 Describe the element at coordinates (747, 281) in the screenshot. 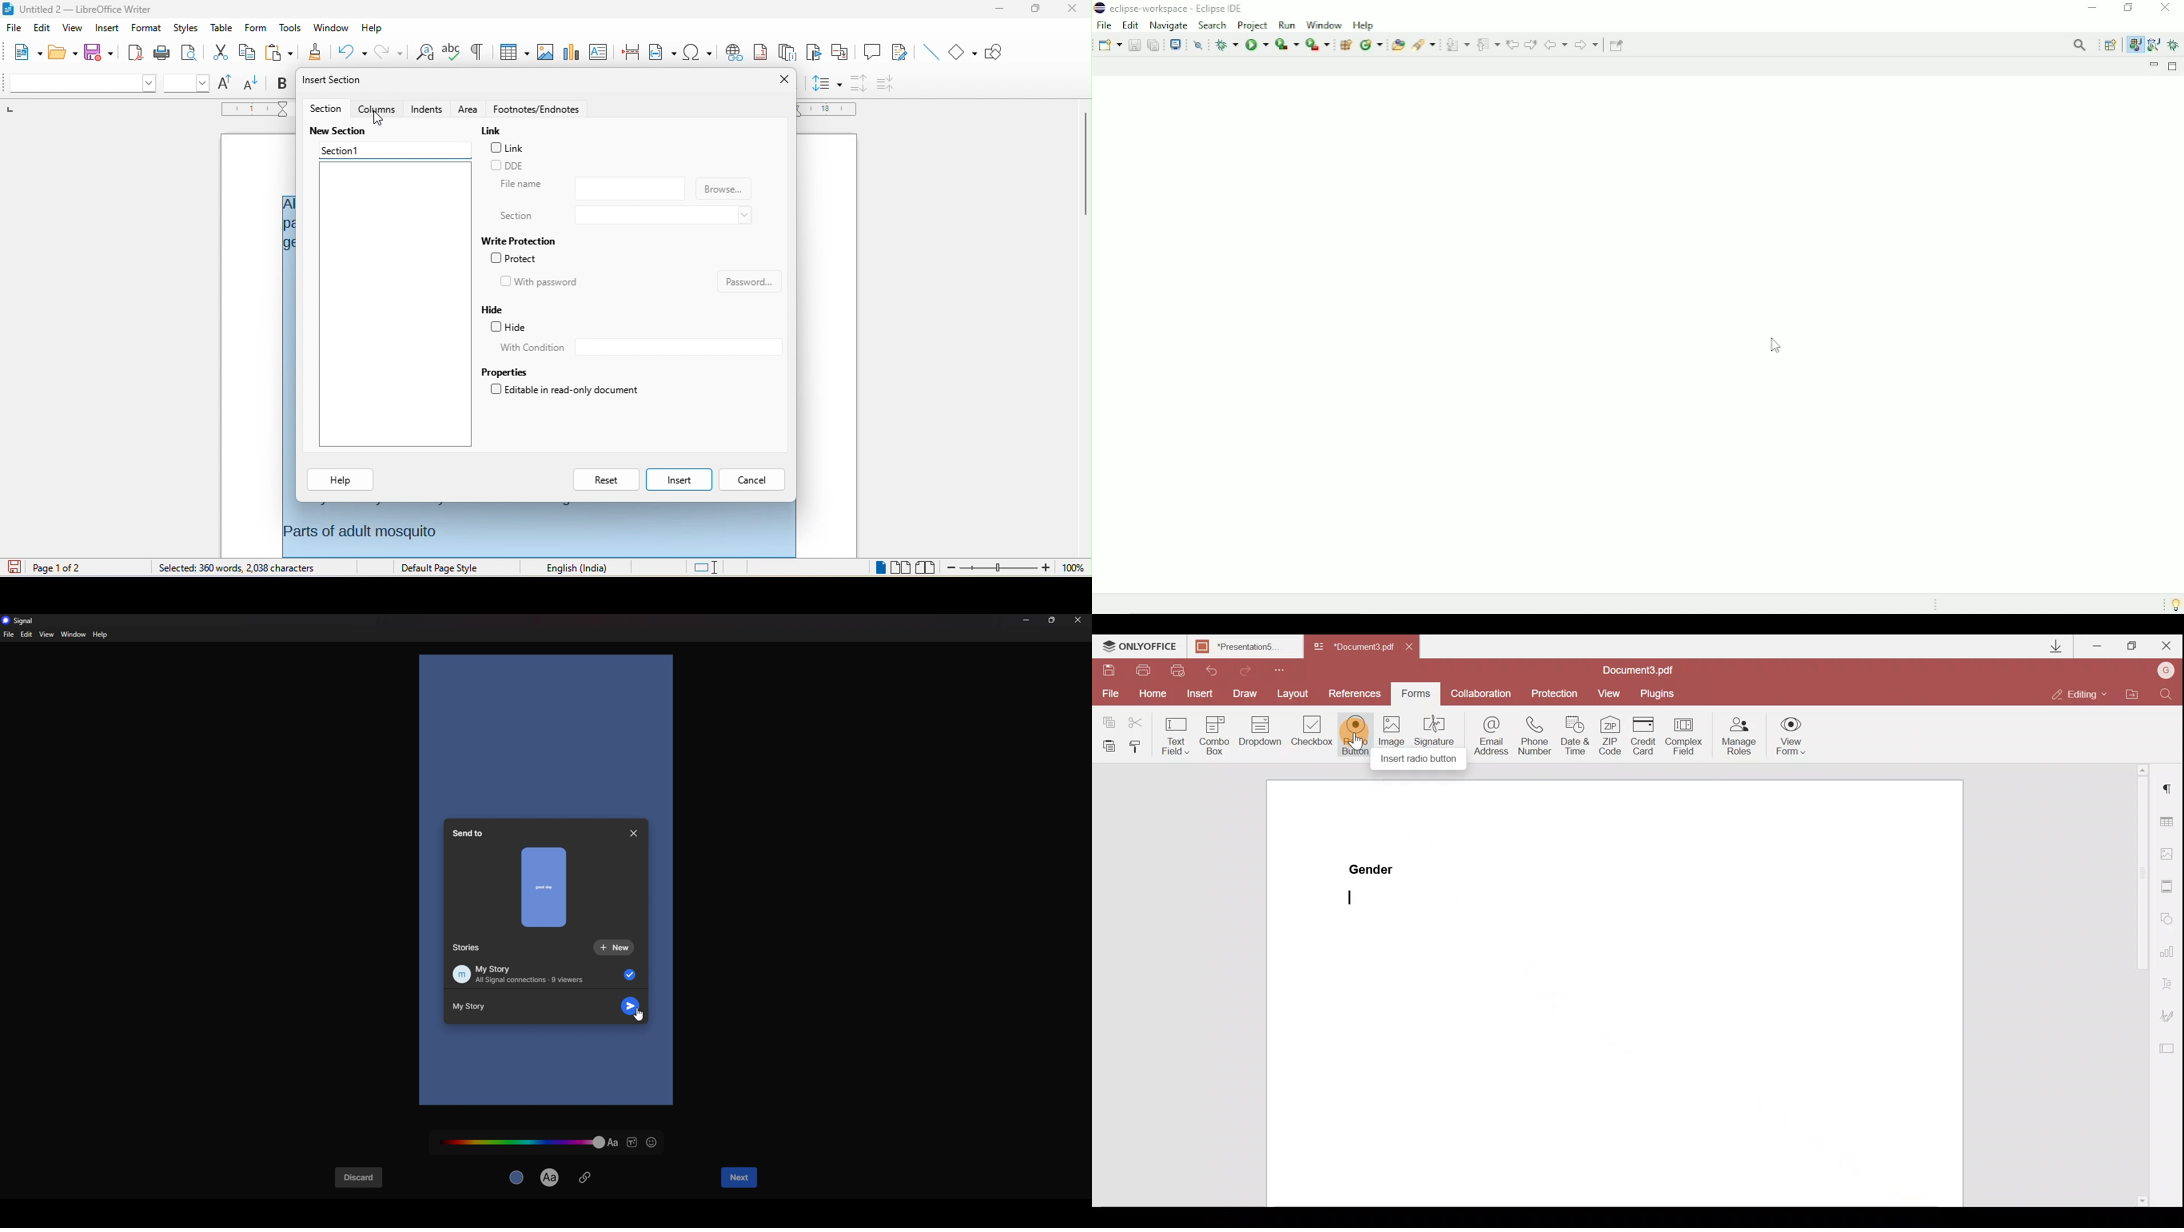

I see `password` at that location.